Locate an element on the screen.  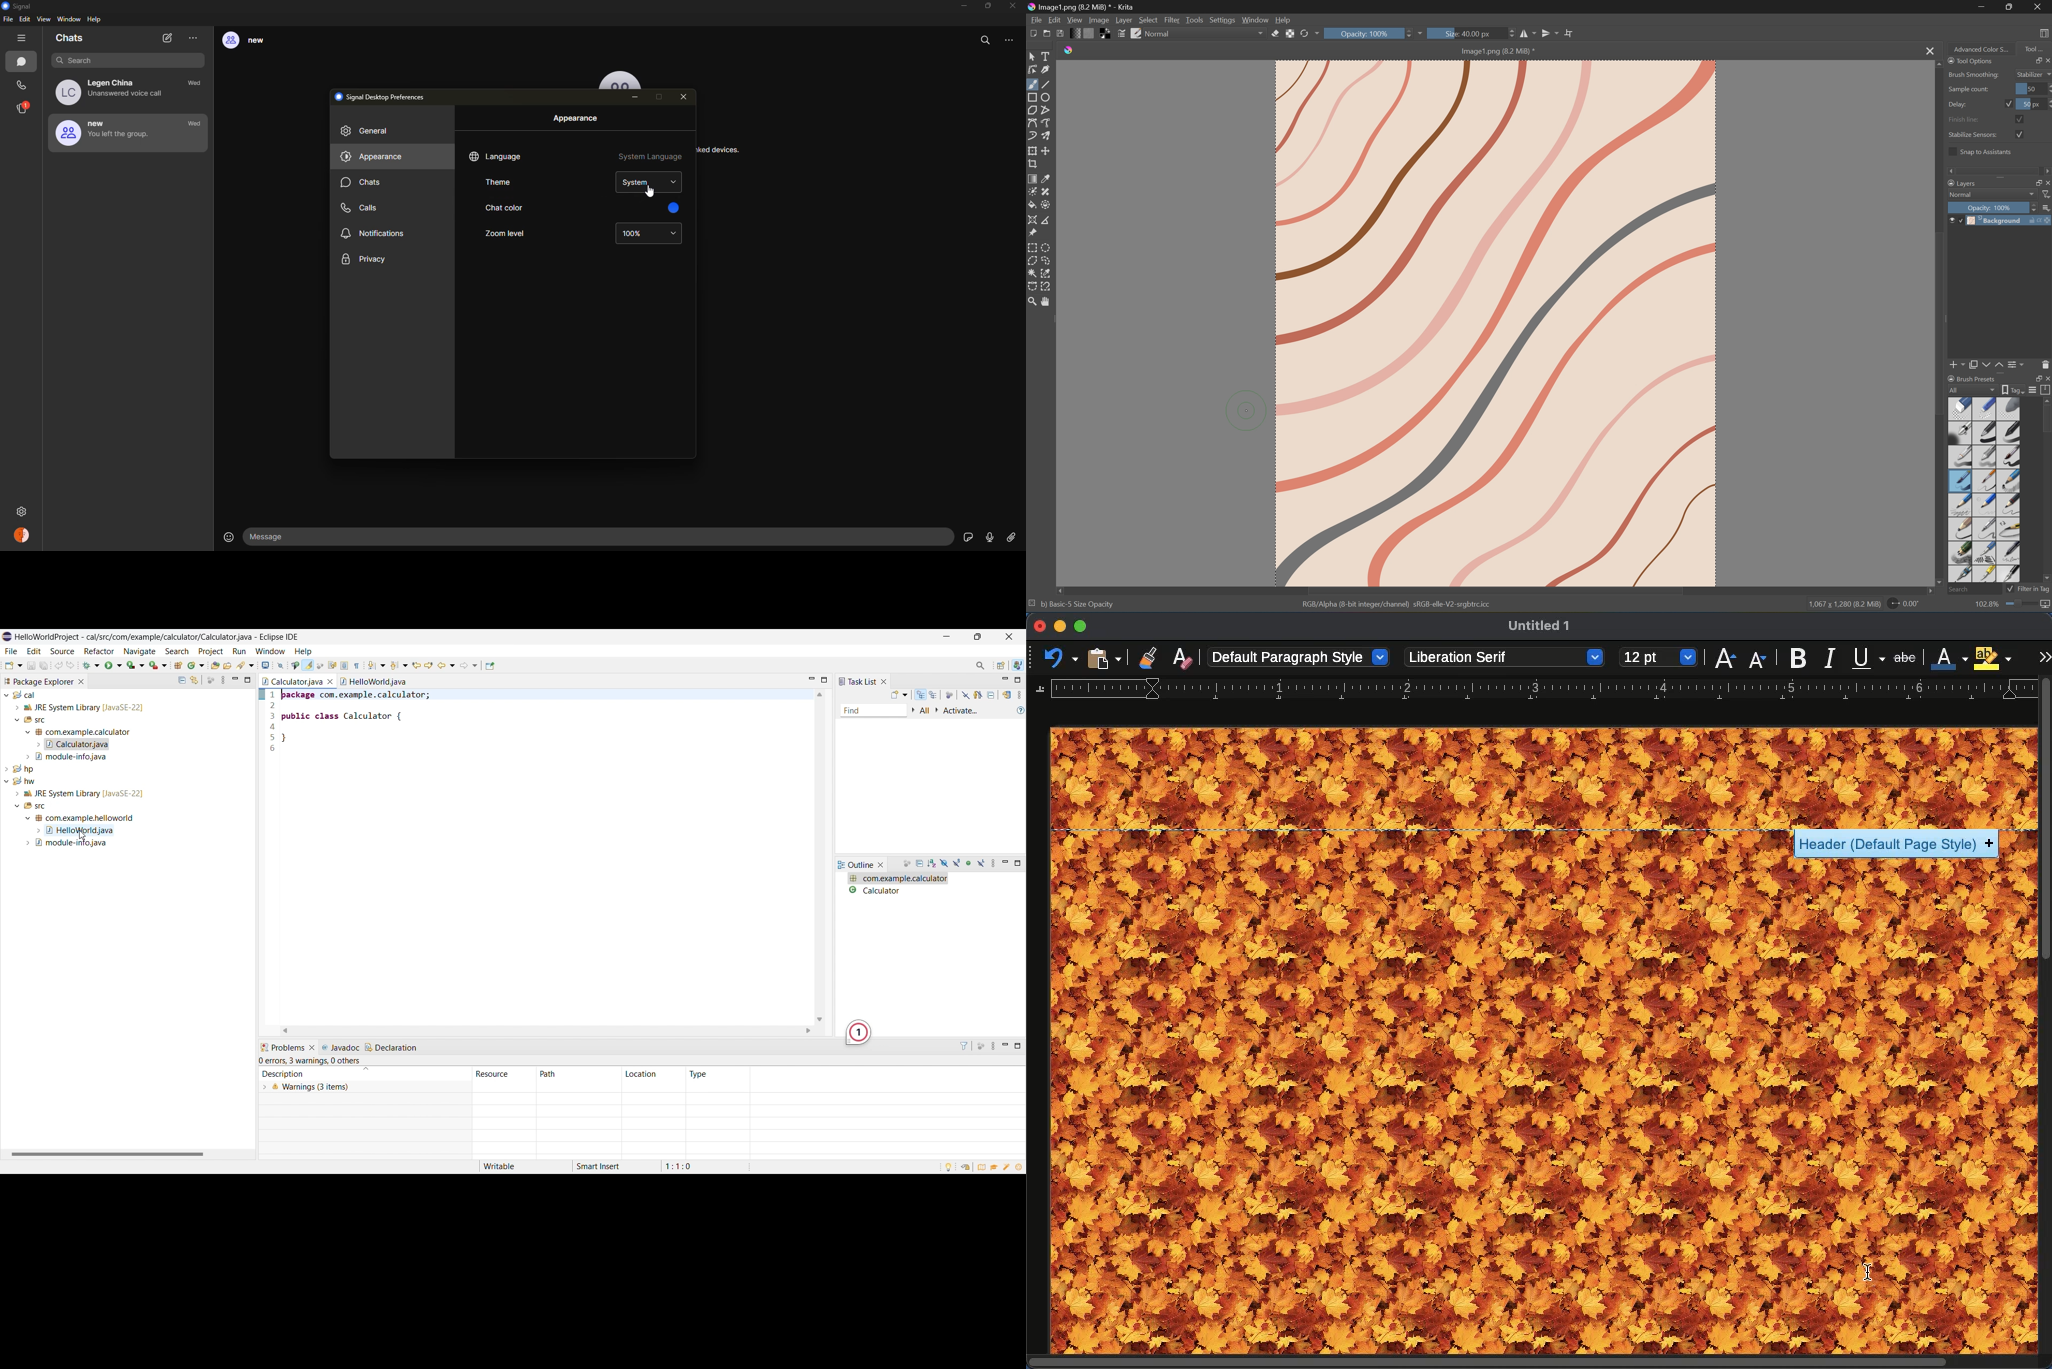
Dynamic brush tool is located at coordinates (1032, 136).